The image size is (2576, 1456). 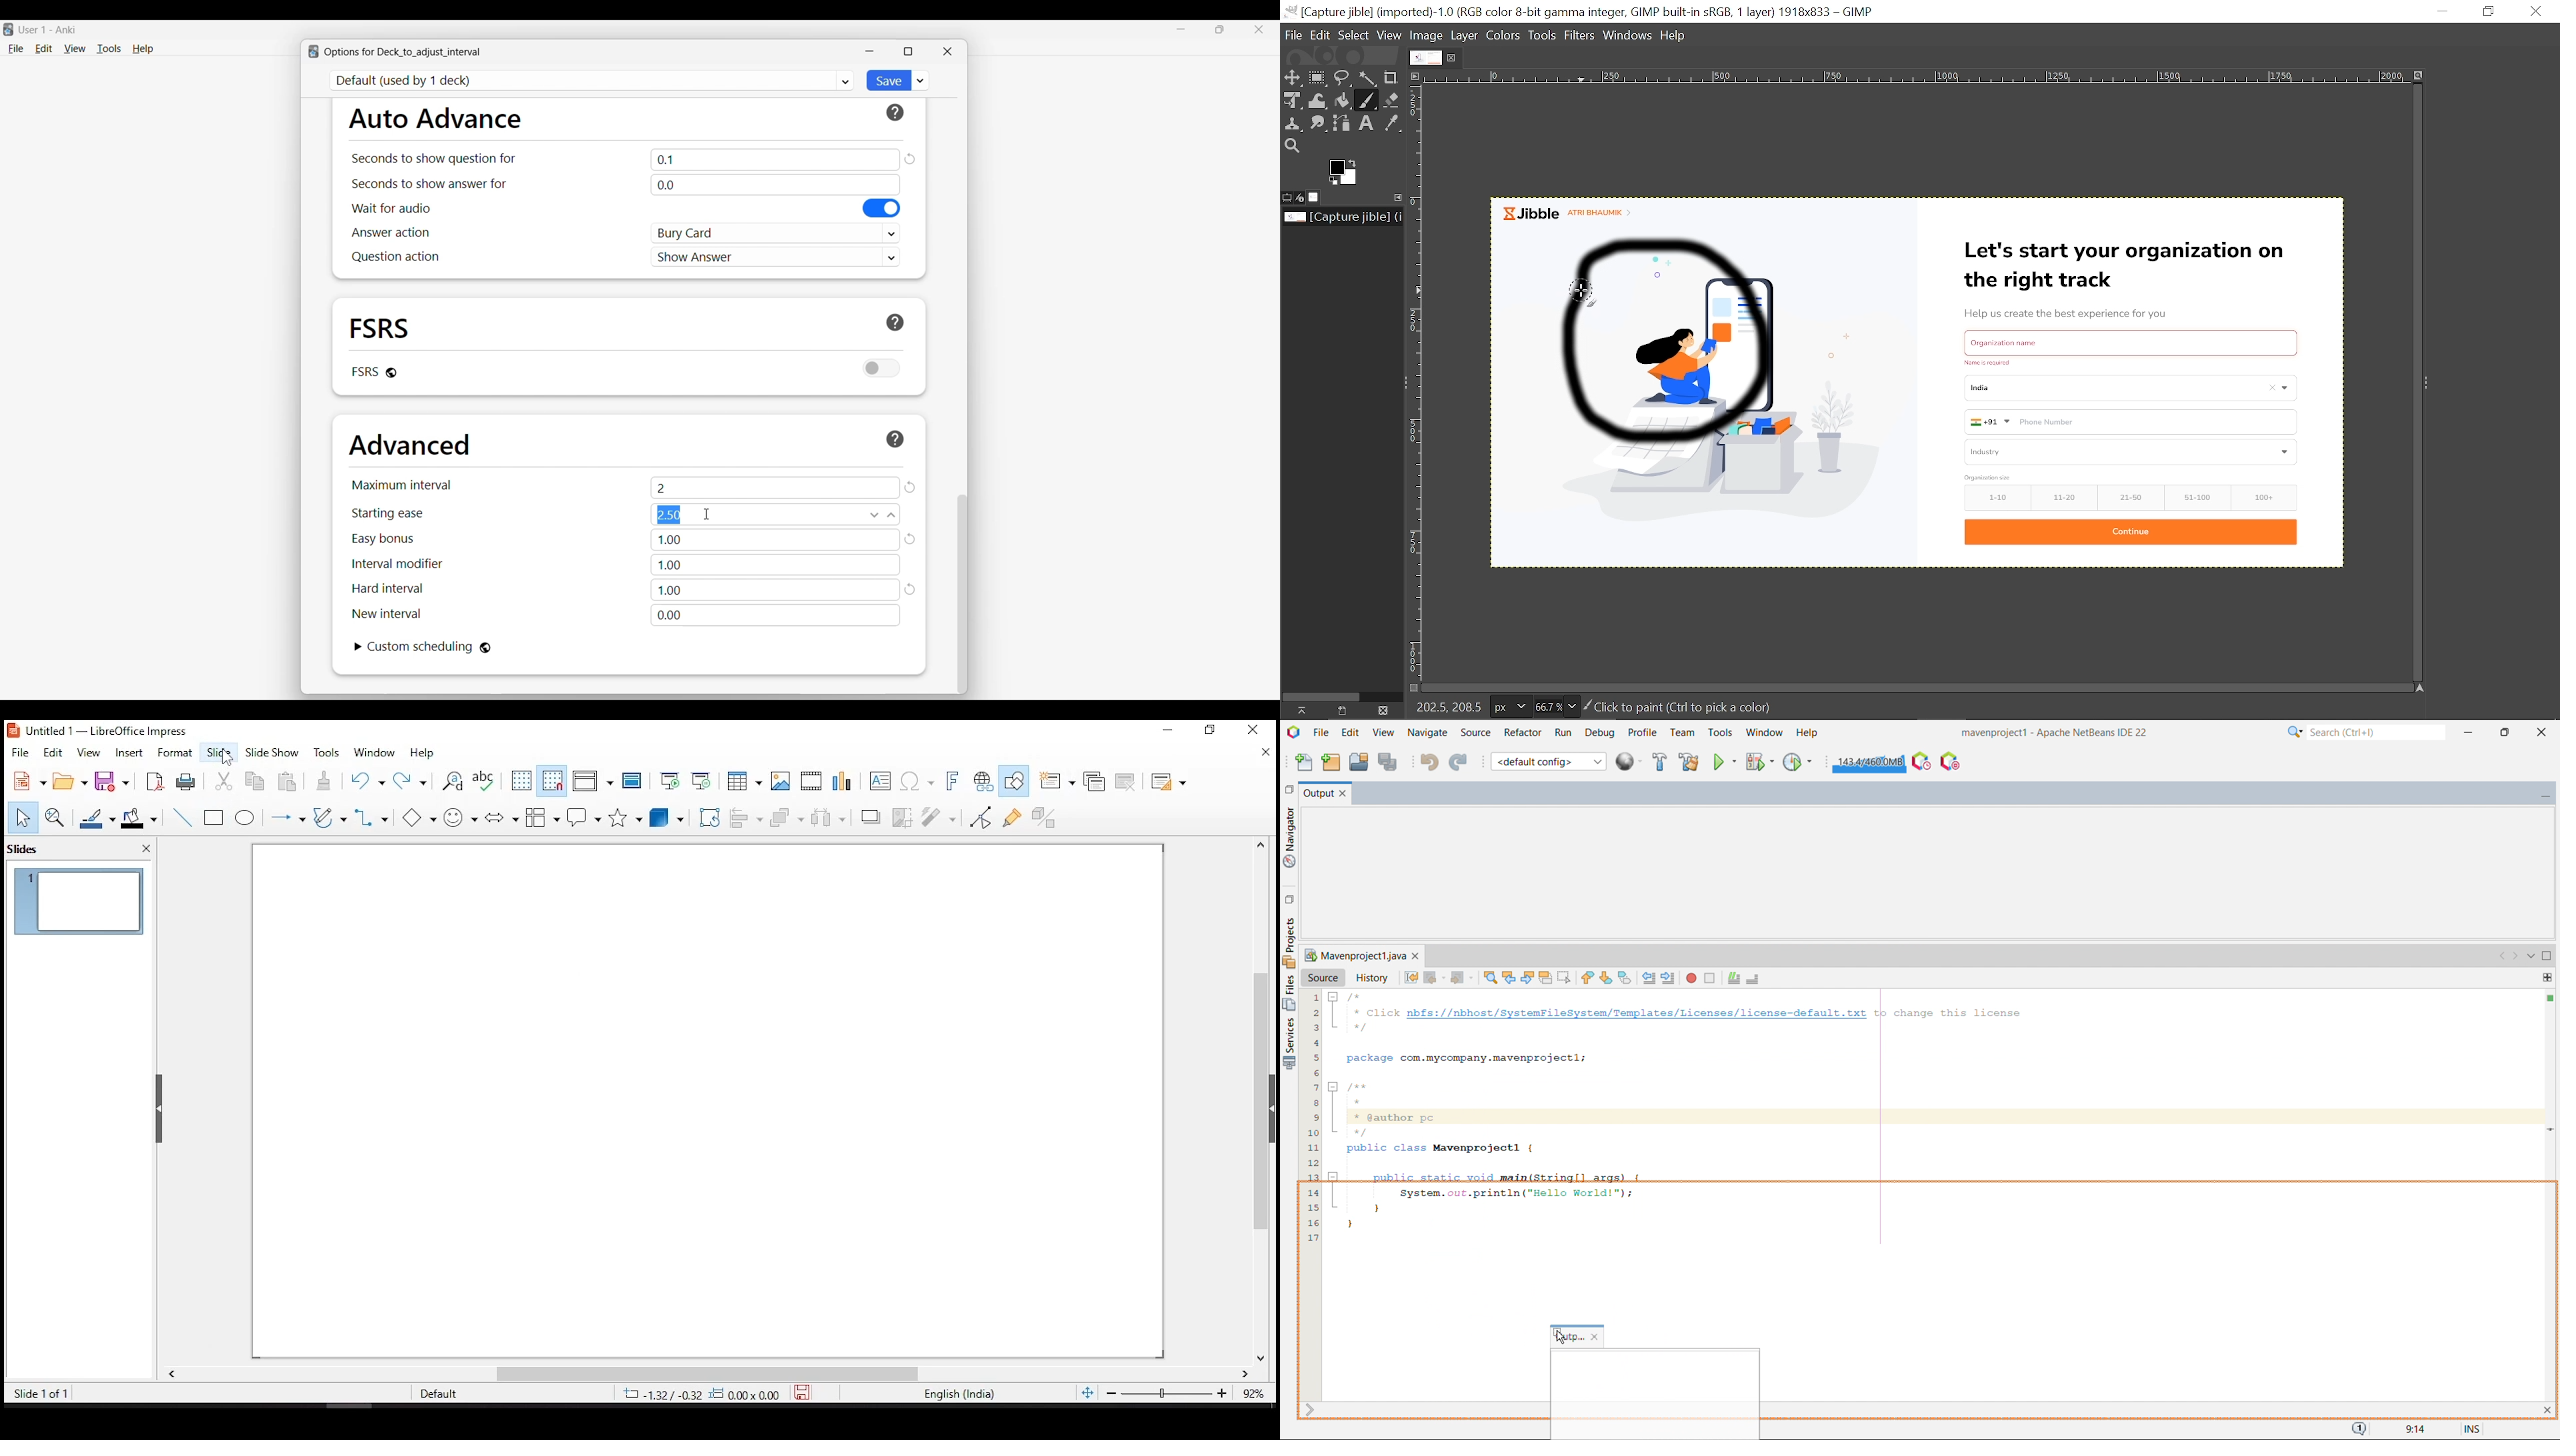 What do you see at coordinates (918, 778) in the screenshot?
I see `insert special characters` at bounding box center [918, 778].